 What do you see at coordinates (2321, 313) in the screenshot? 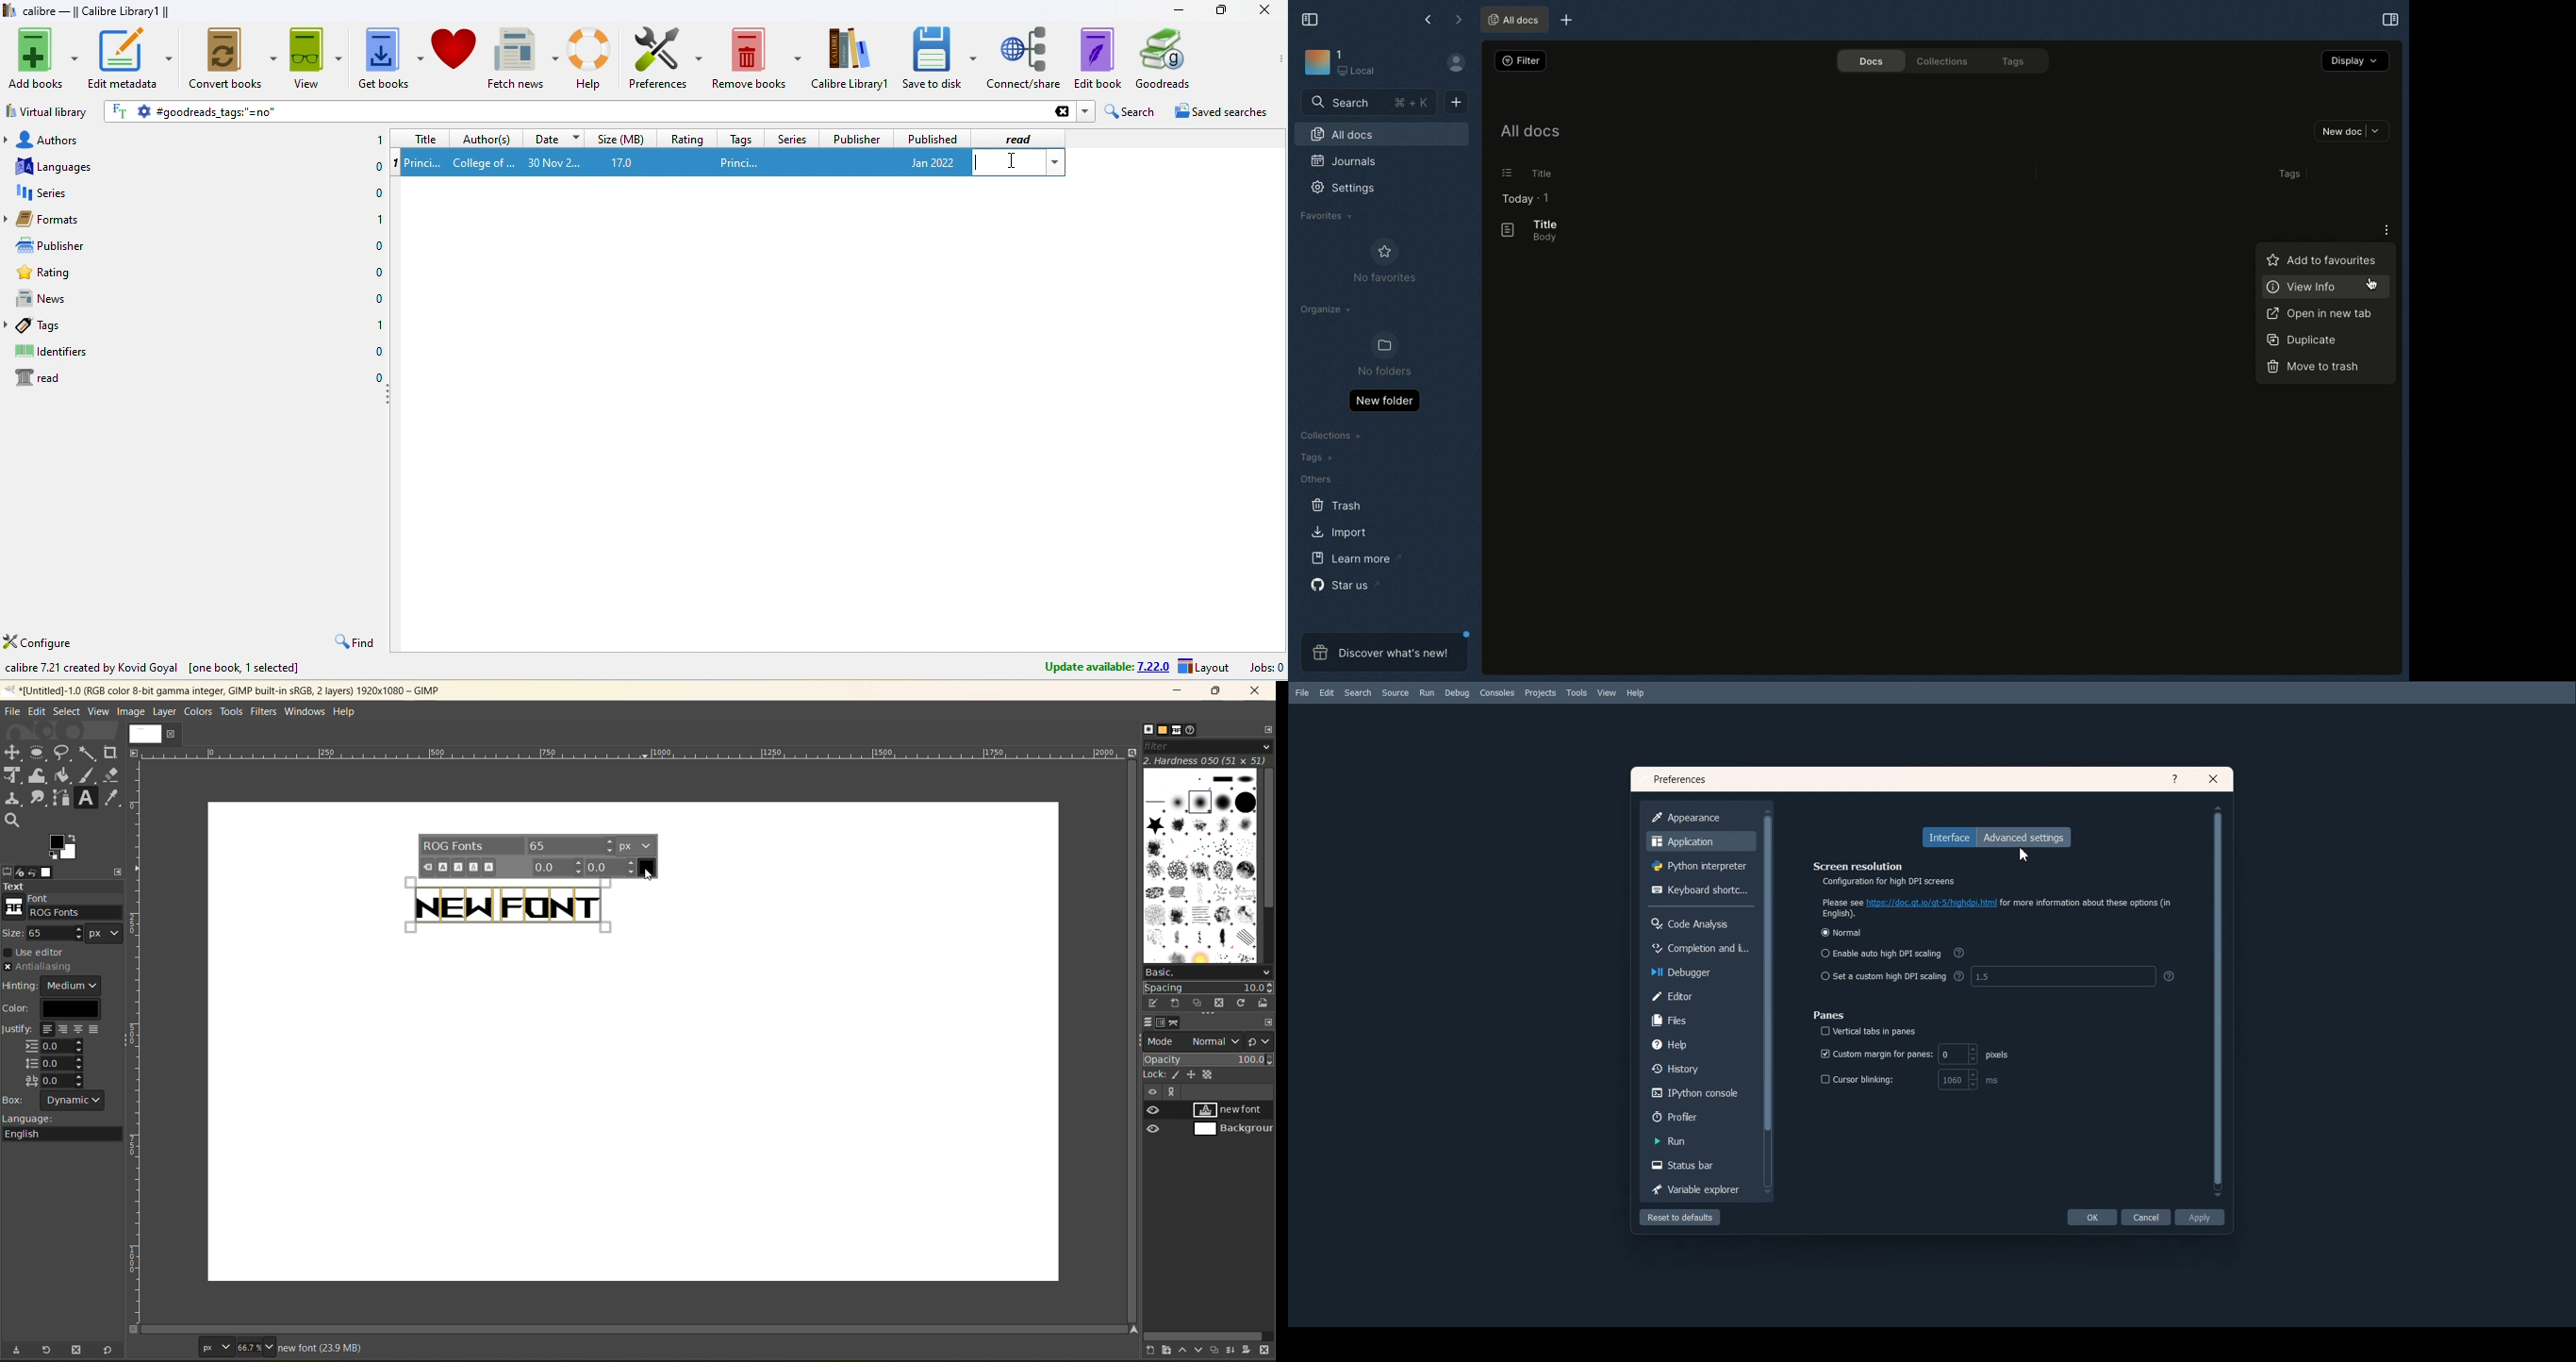
I see `Open in new tab` at bounding box center [2321, 313].